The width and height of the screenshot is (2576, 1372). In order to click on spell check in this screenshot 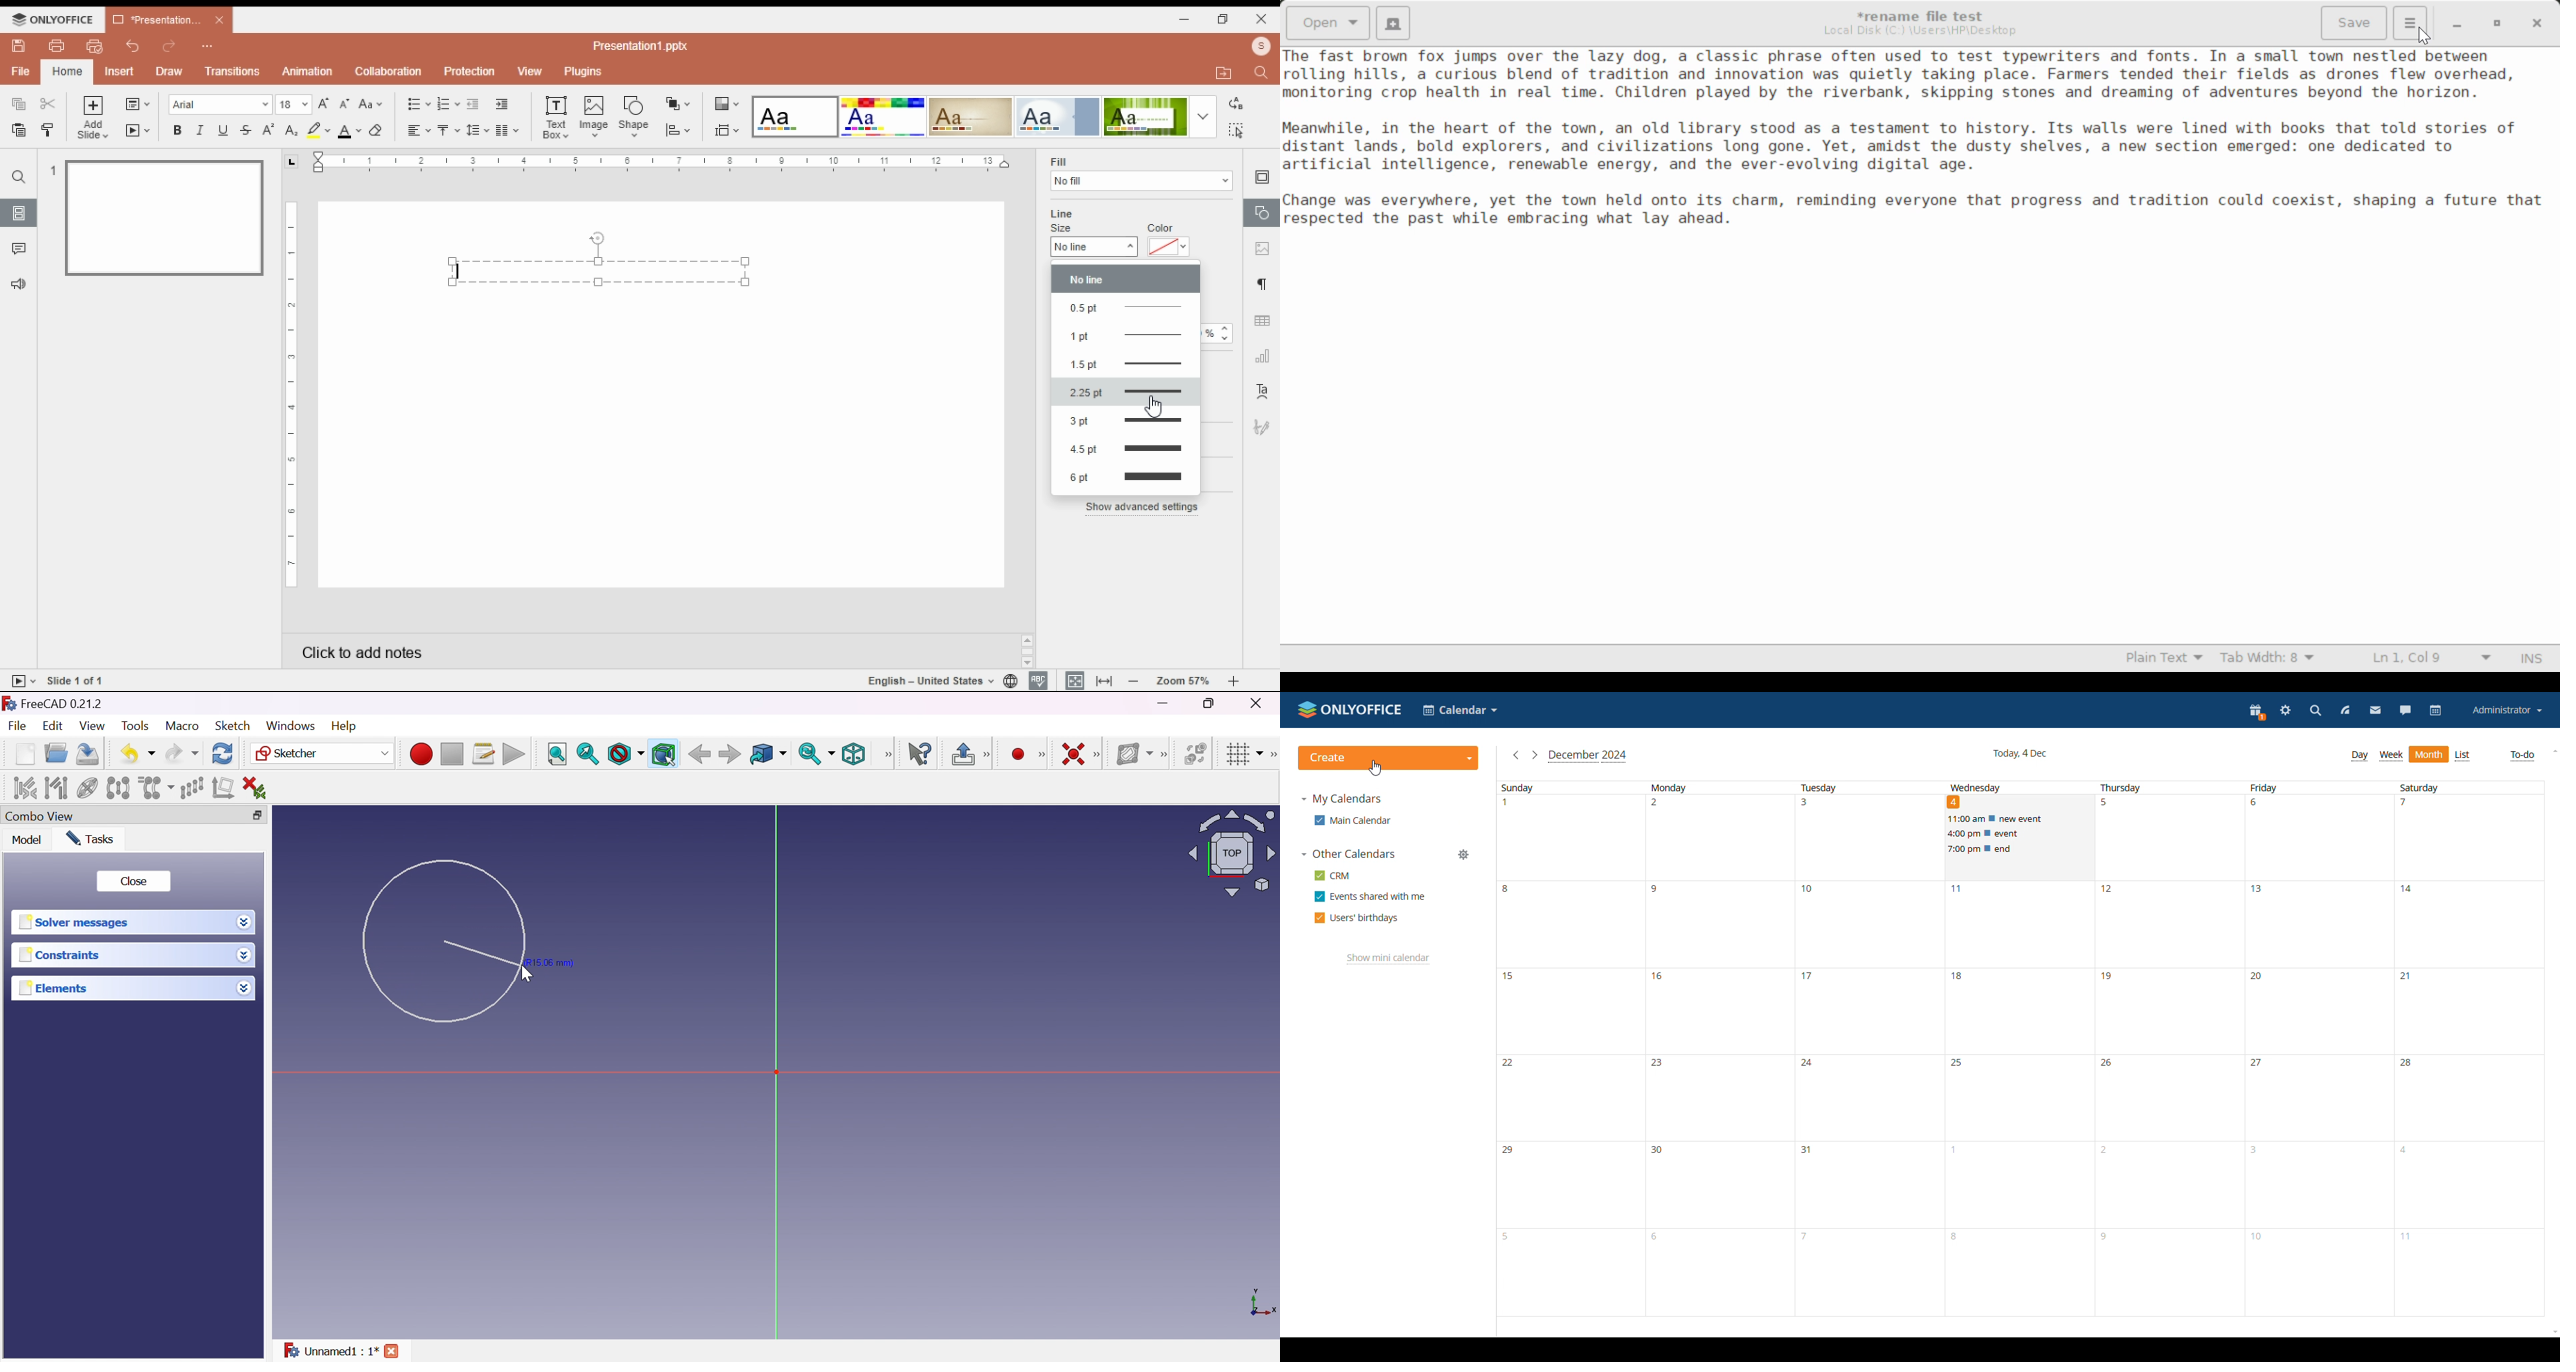, I will do `click(1039, 681)`.